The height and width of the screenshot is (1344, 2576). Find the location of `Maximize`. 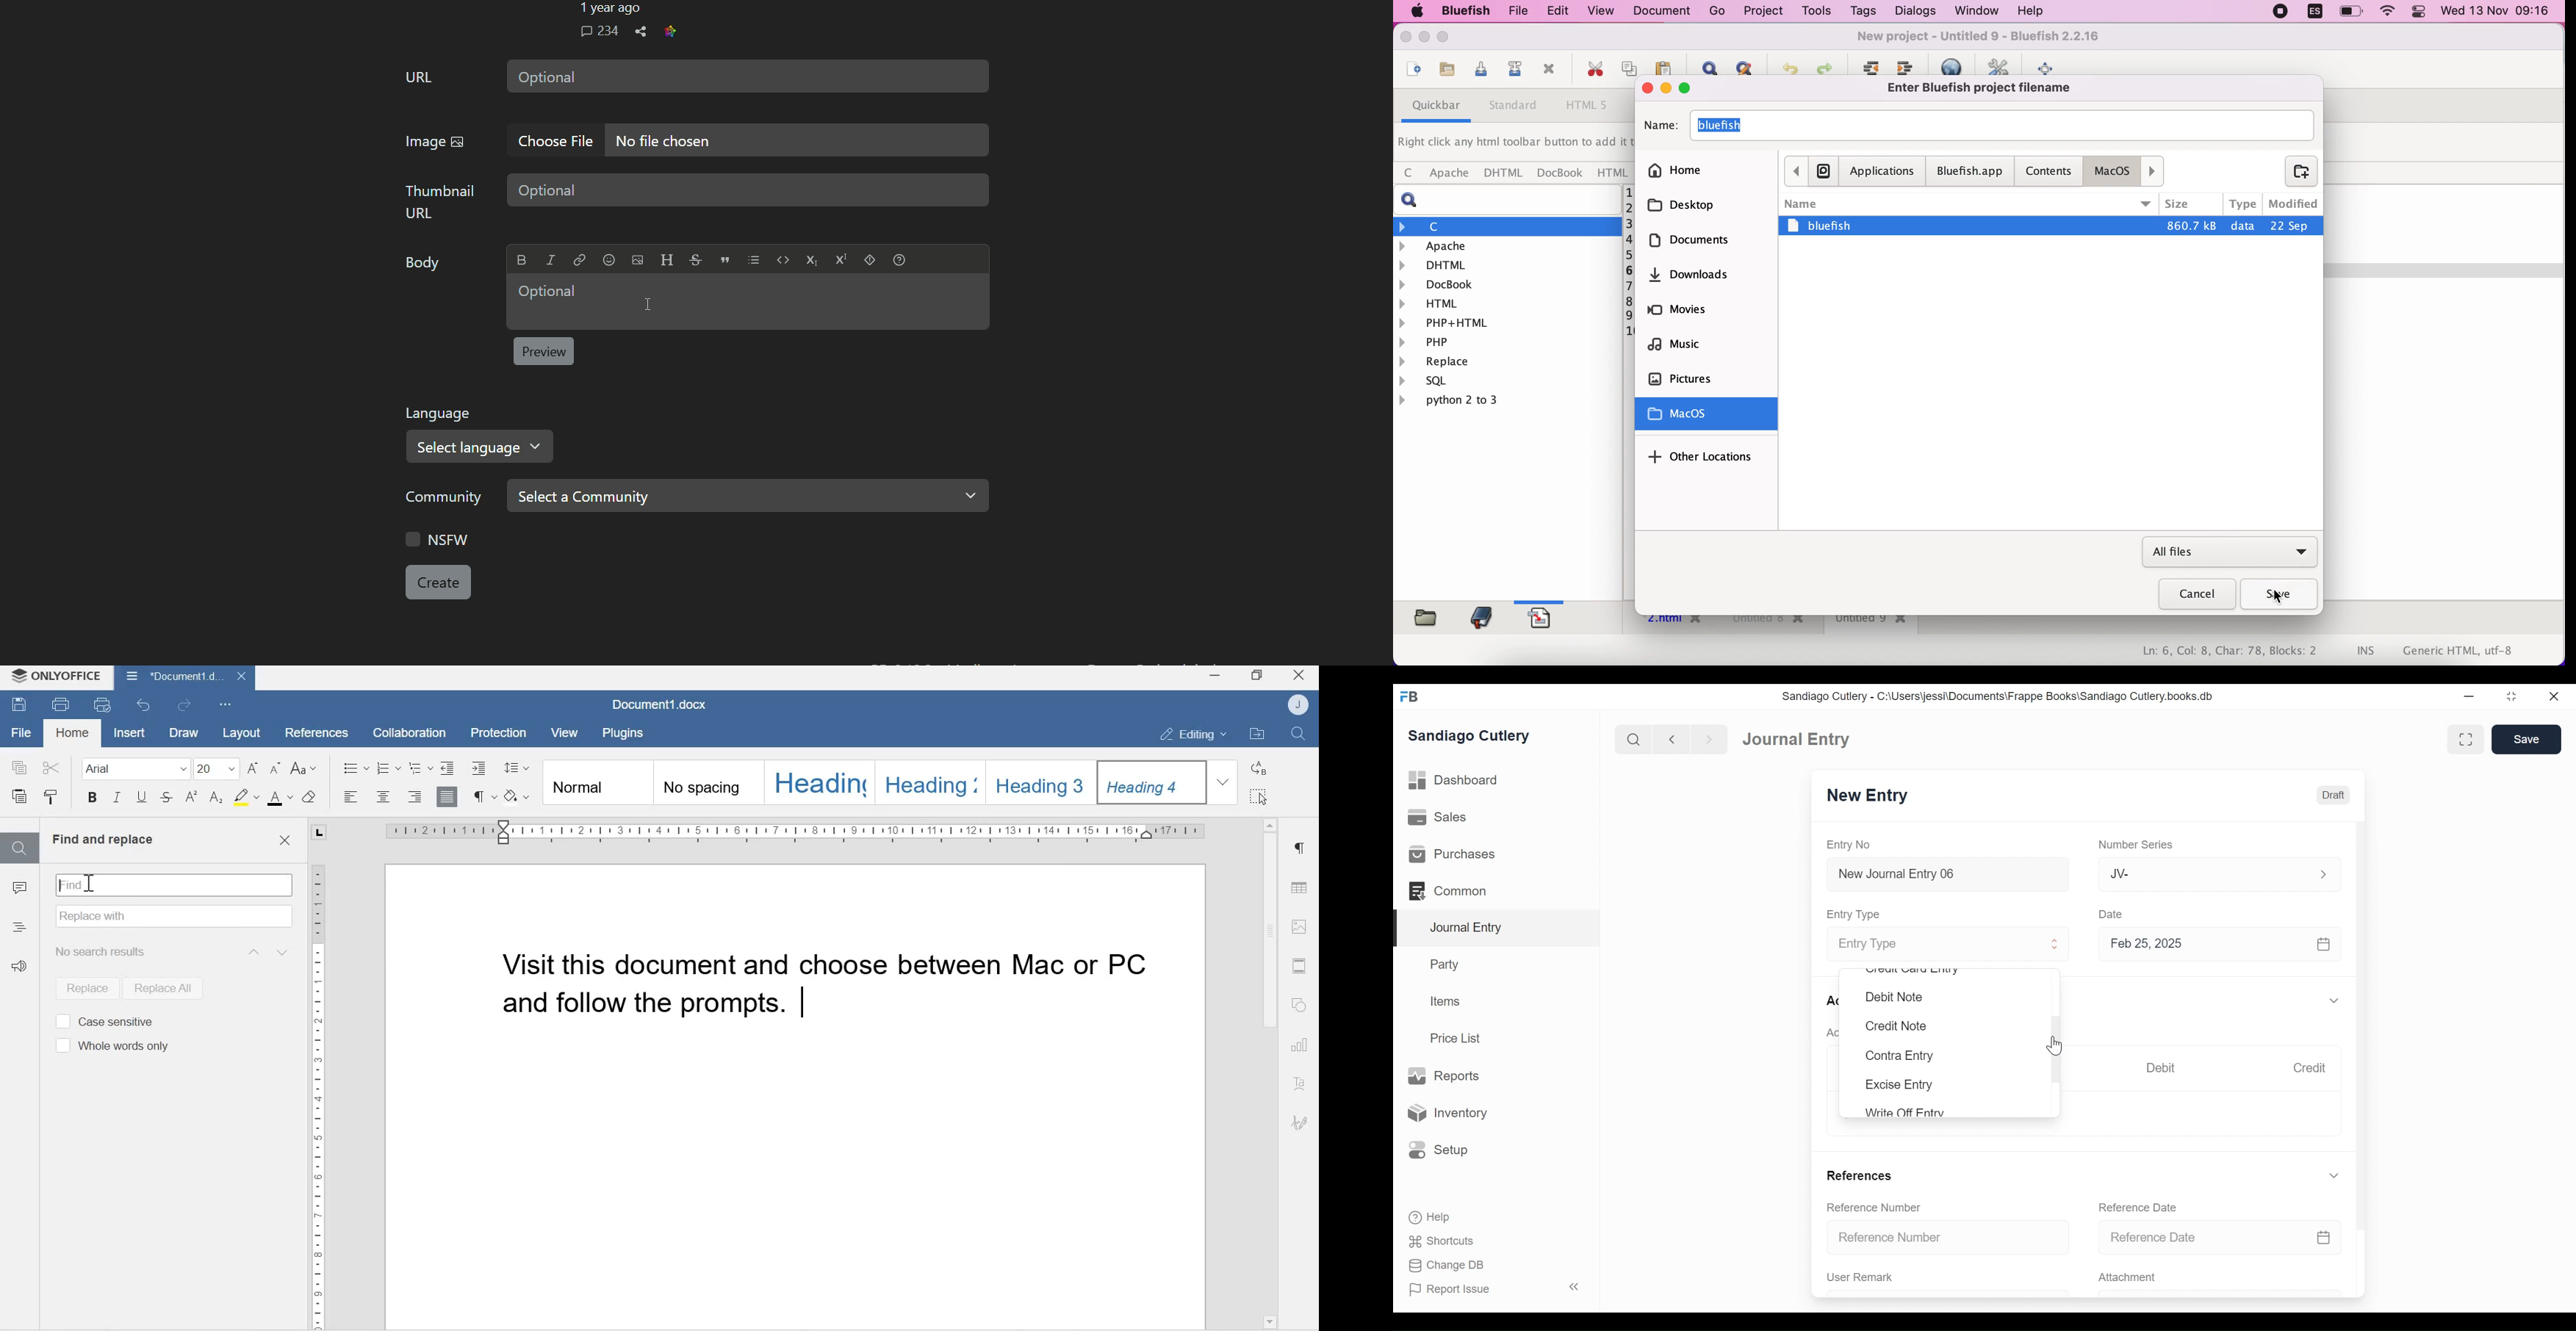

Maximize is located at coordinates (1448, 38).